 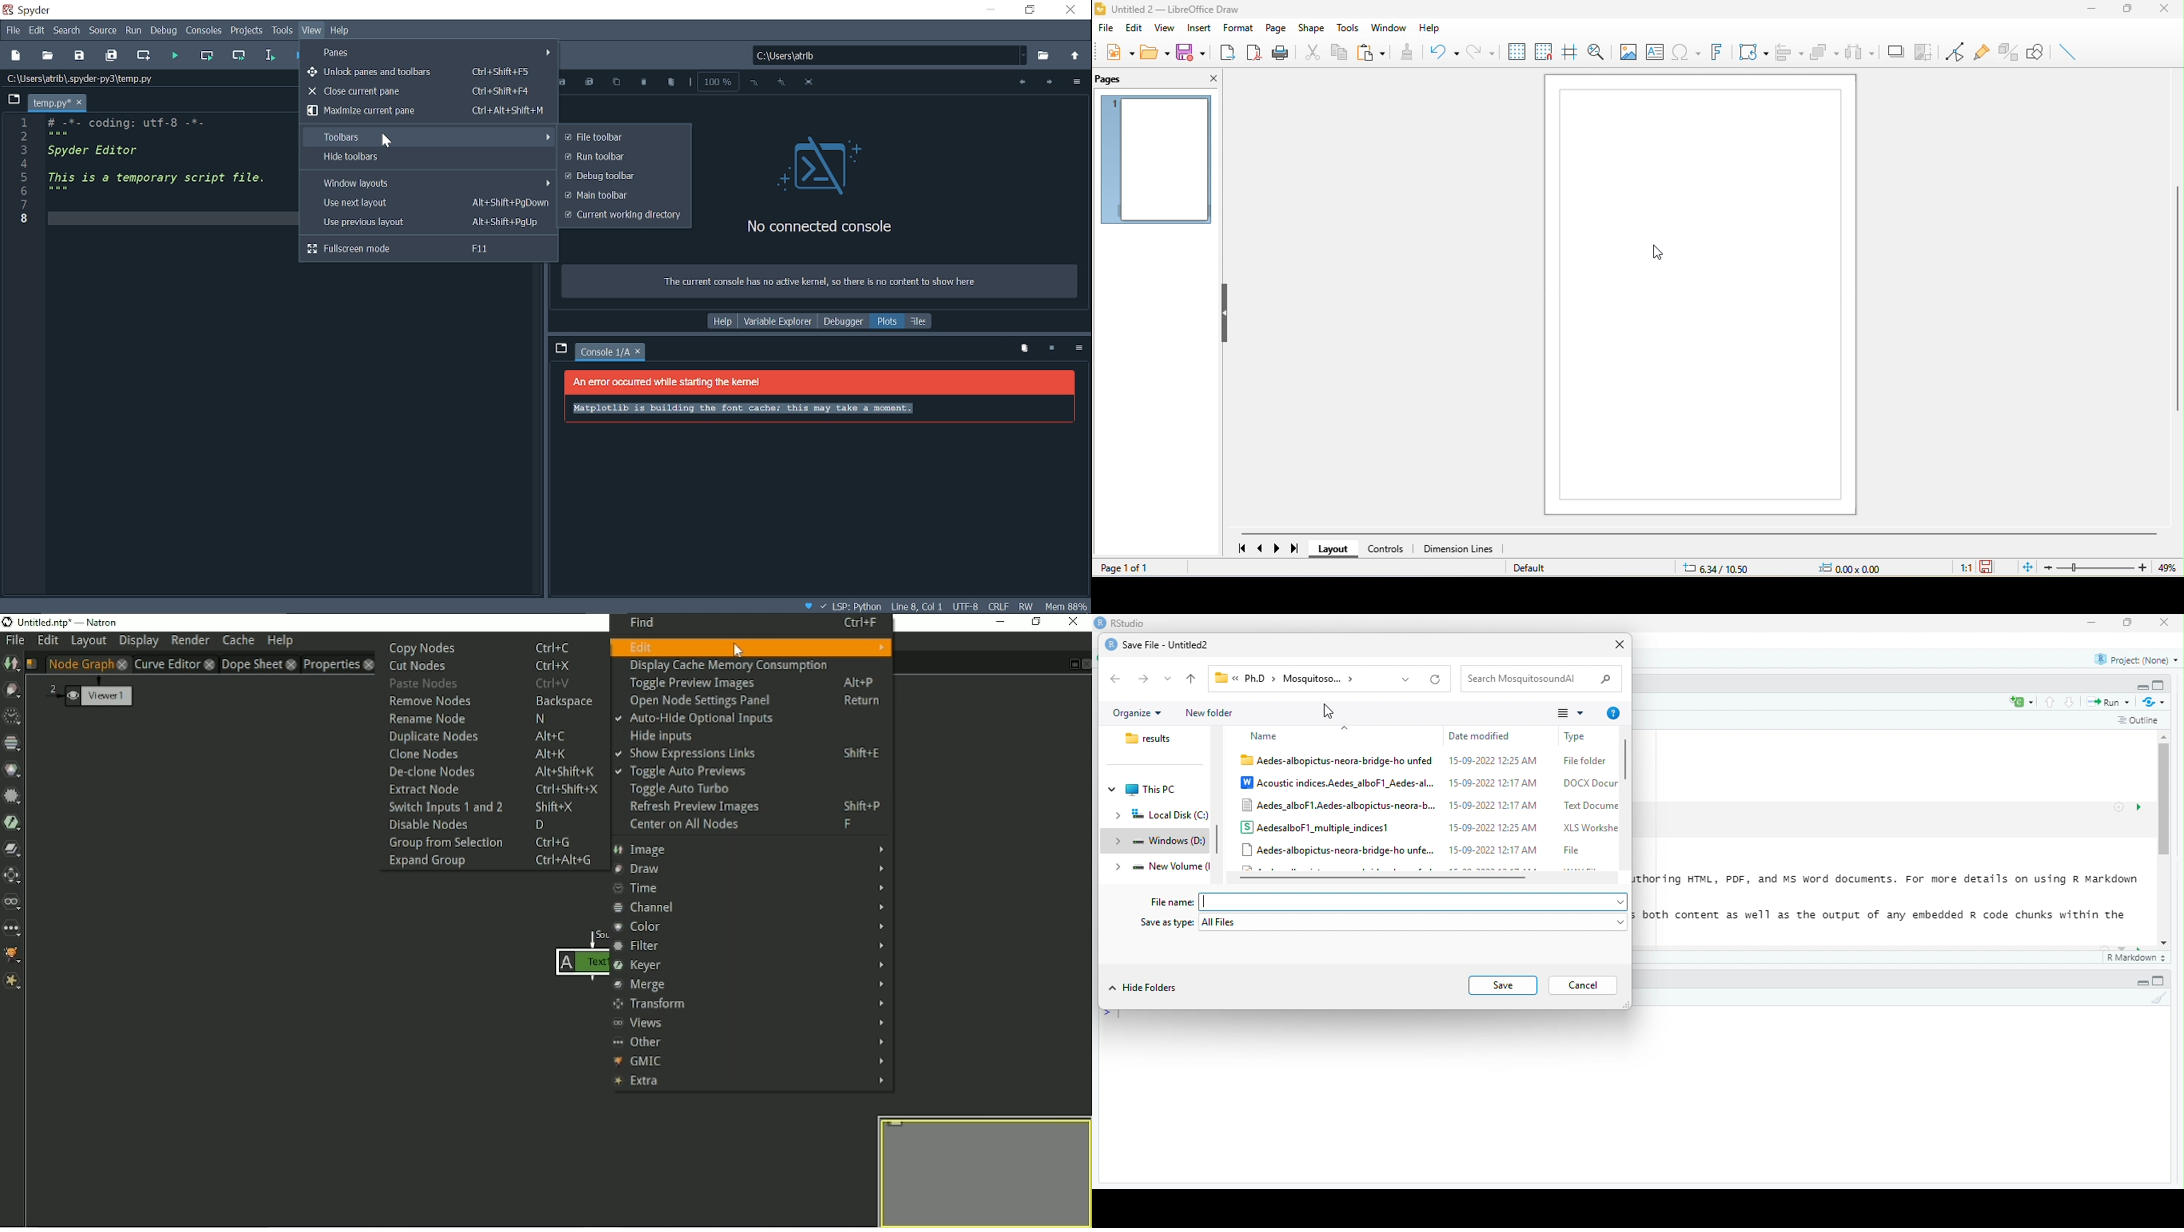 What do you see at coordinates (998, 606) in the screenshot?
I see `File status` at bounding box center [998, 606].